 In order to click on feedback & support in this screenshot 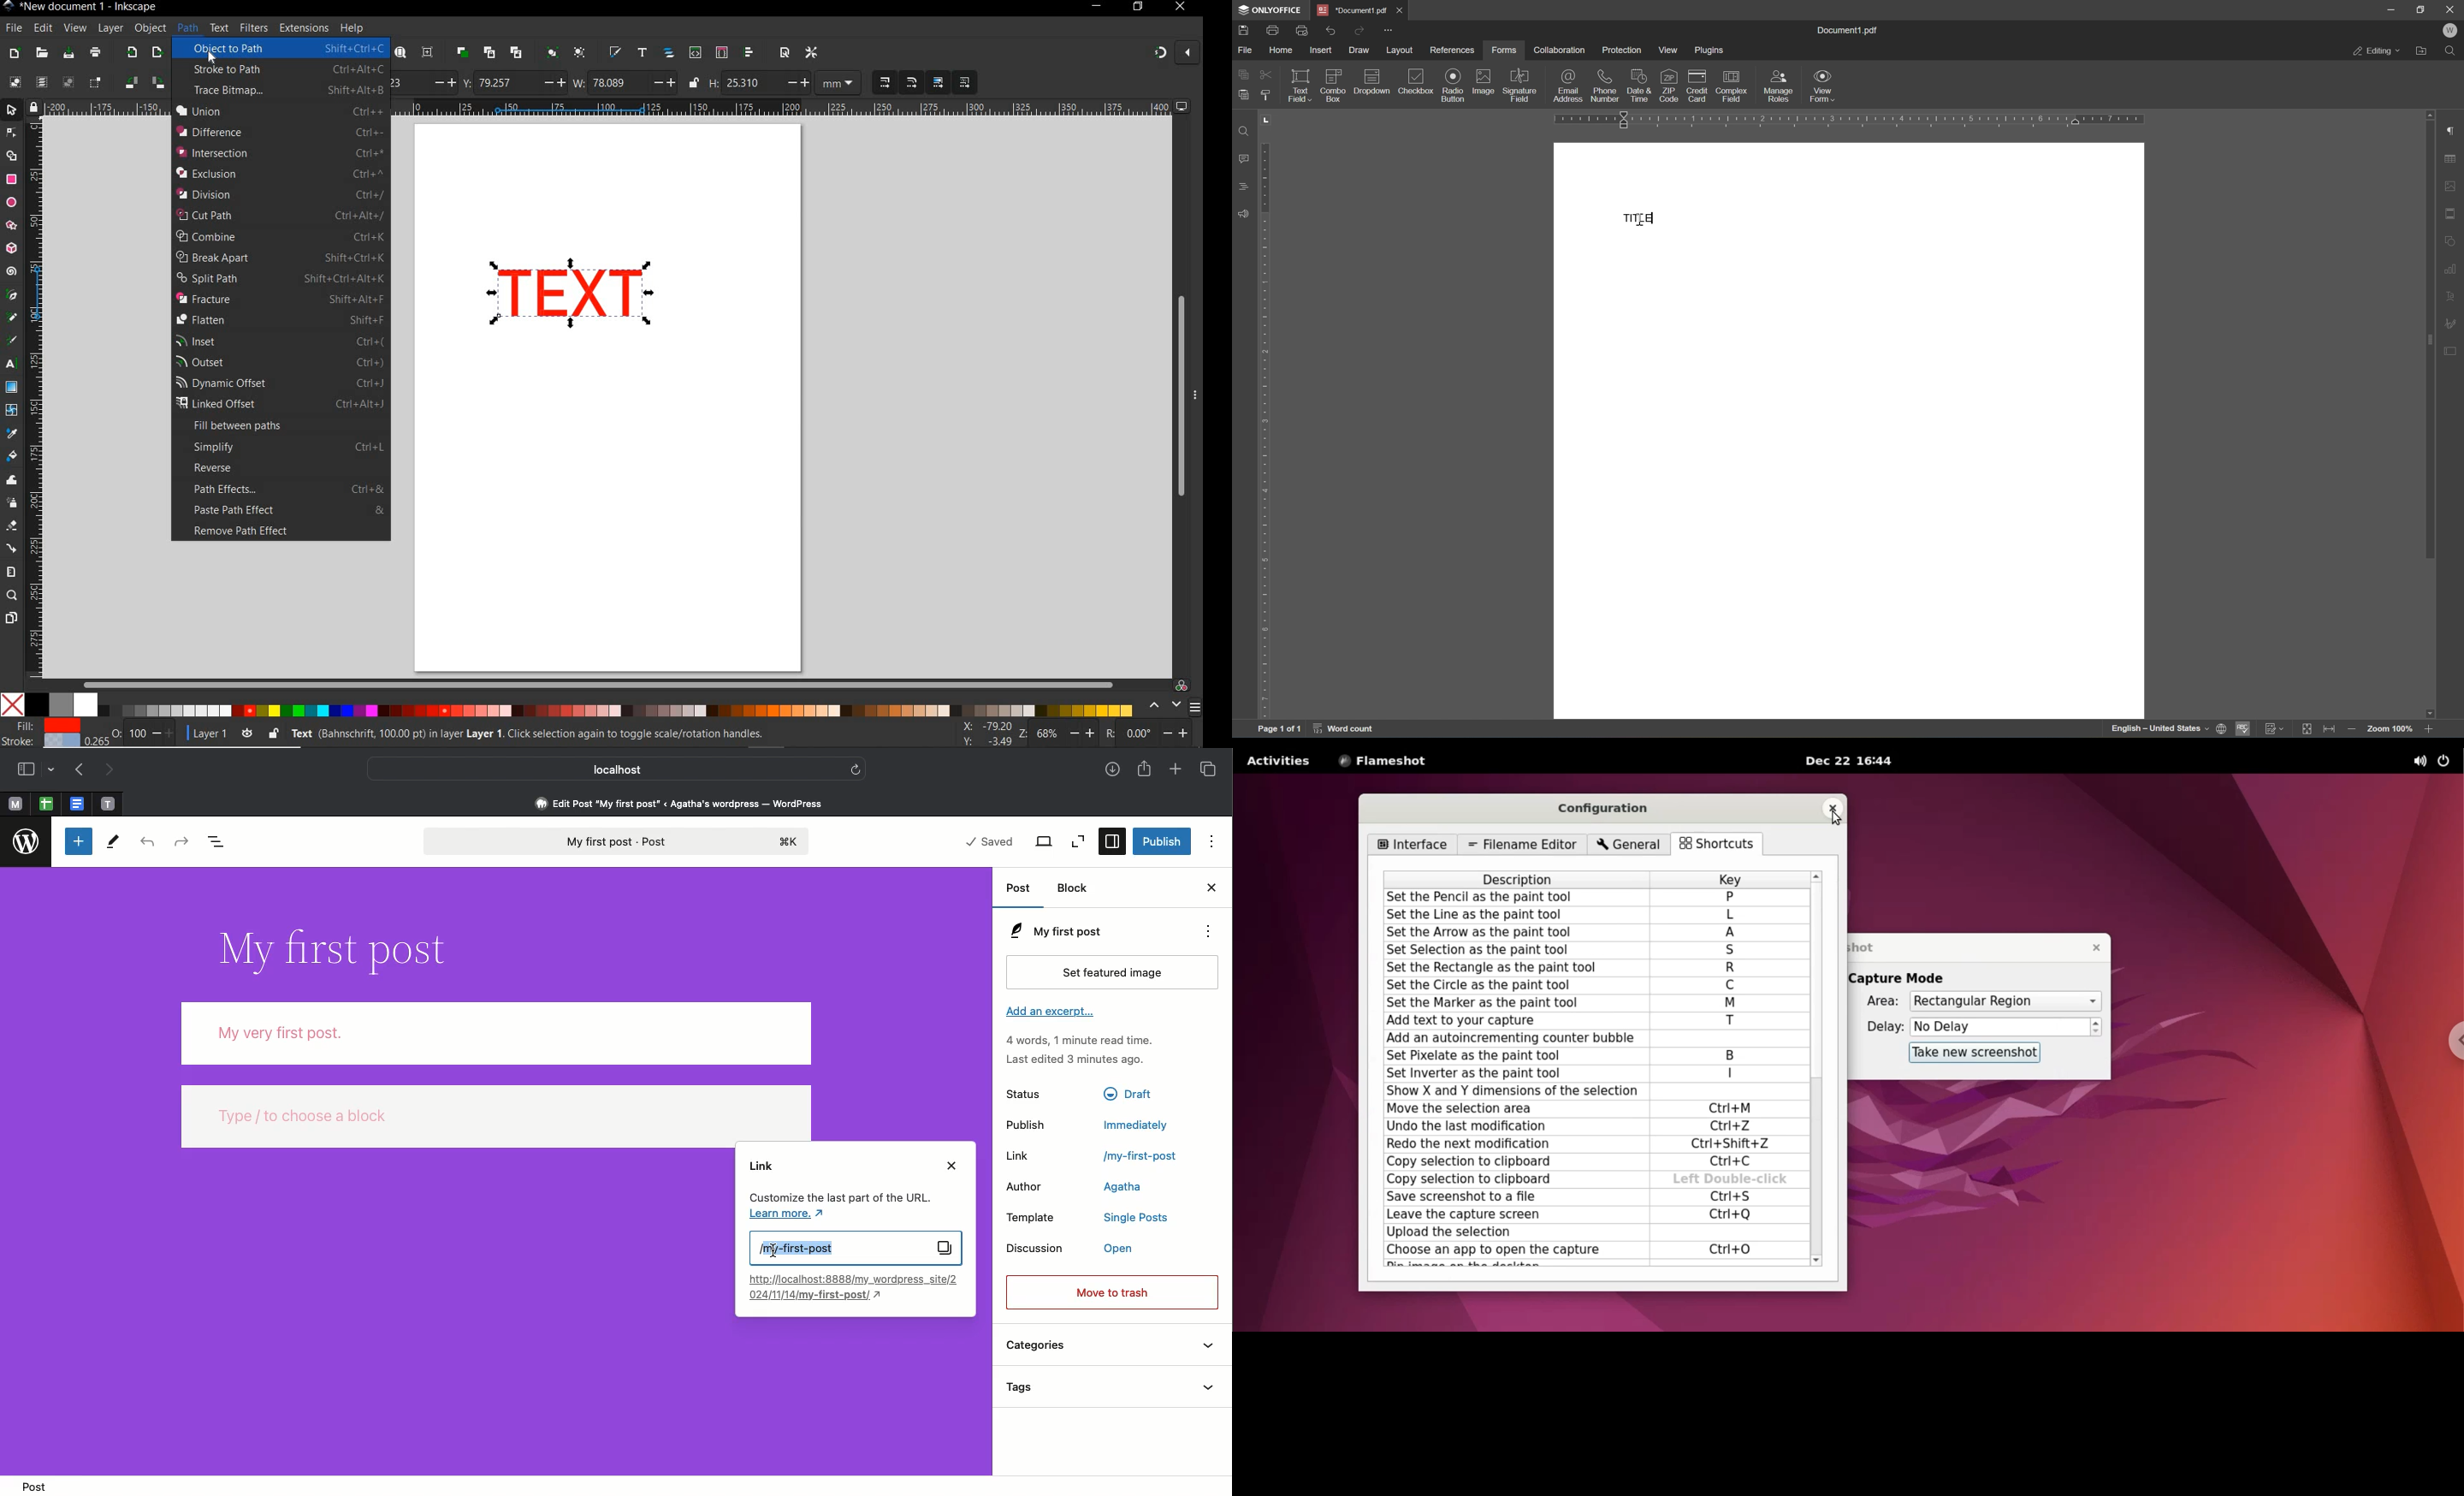, I will do `click(1244, 215)`.